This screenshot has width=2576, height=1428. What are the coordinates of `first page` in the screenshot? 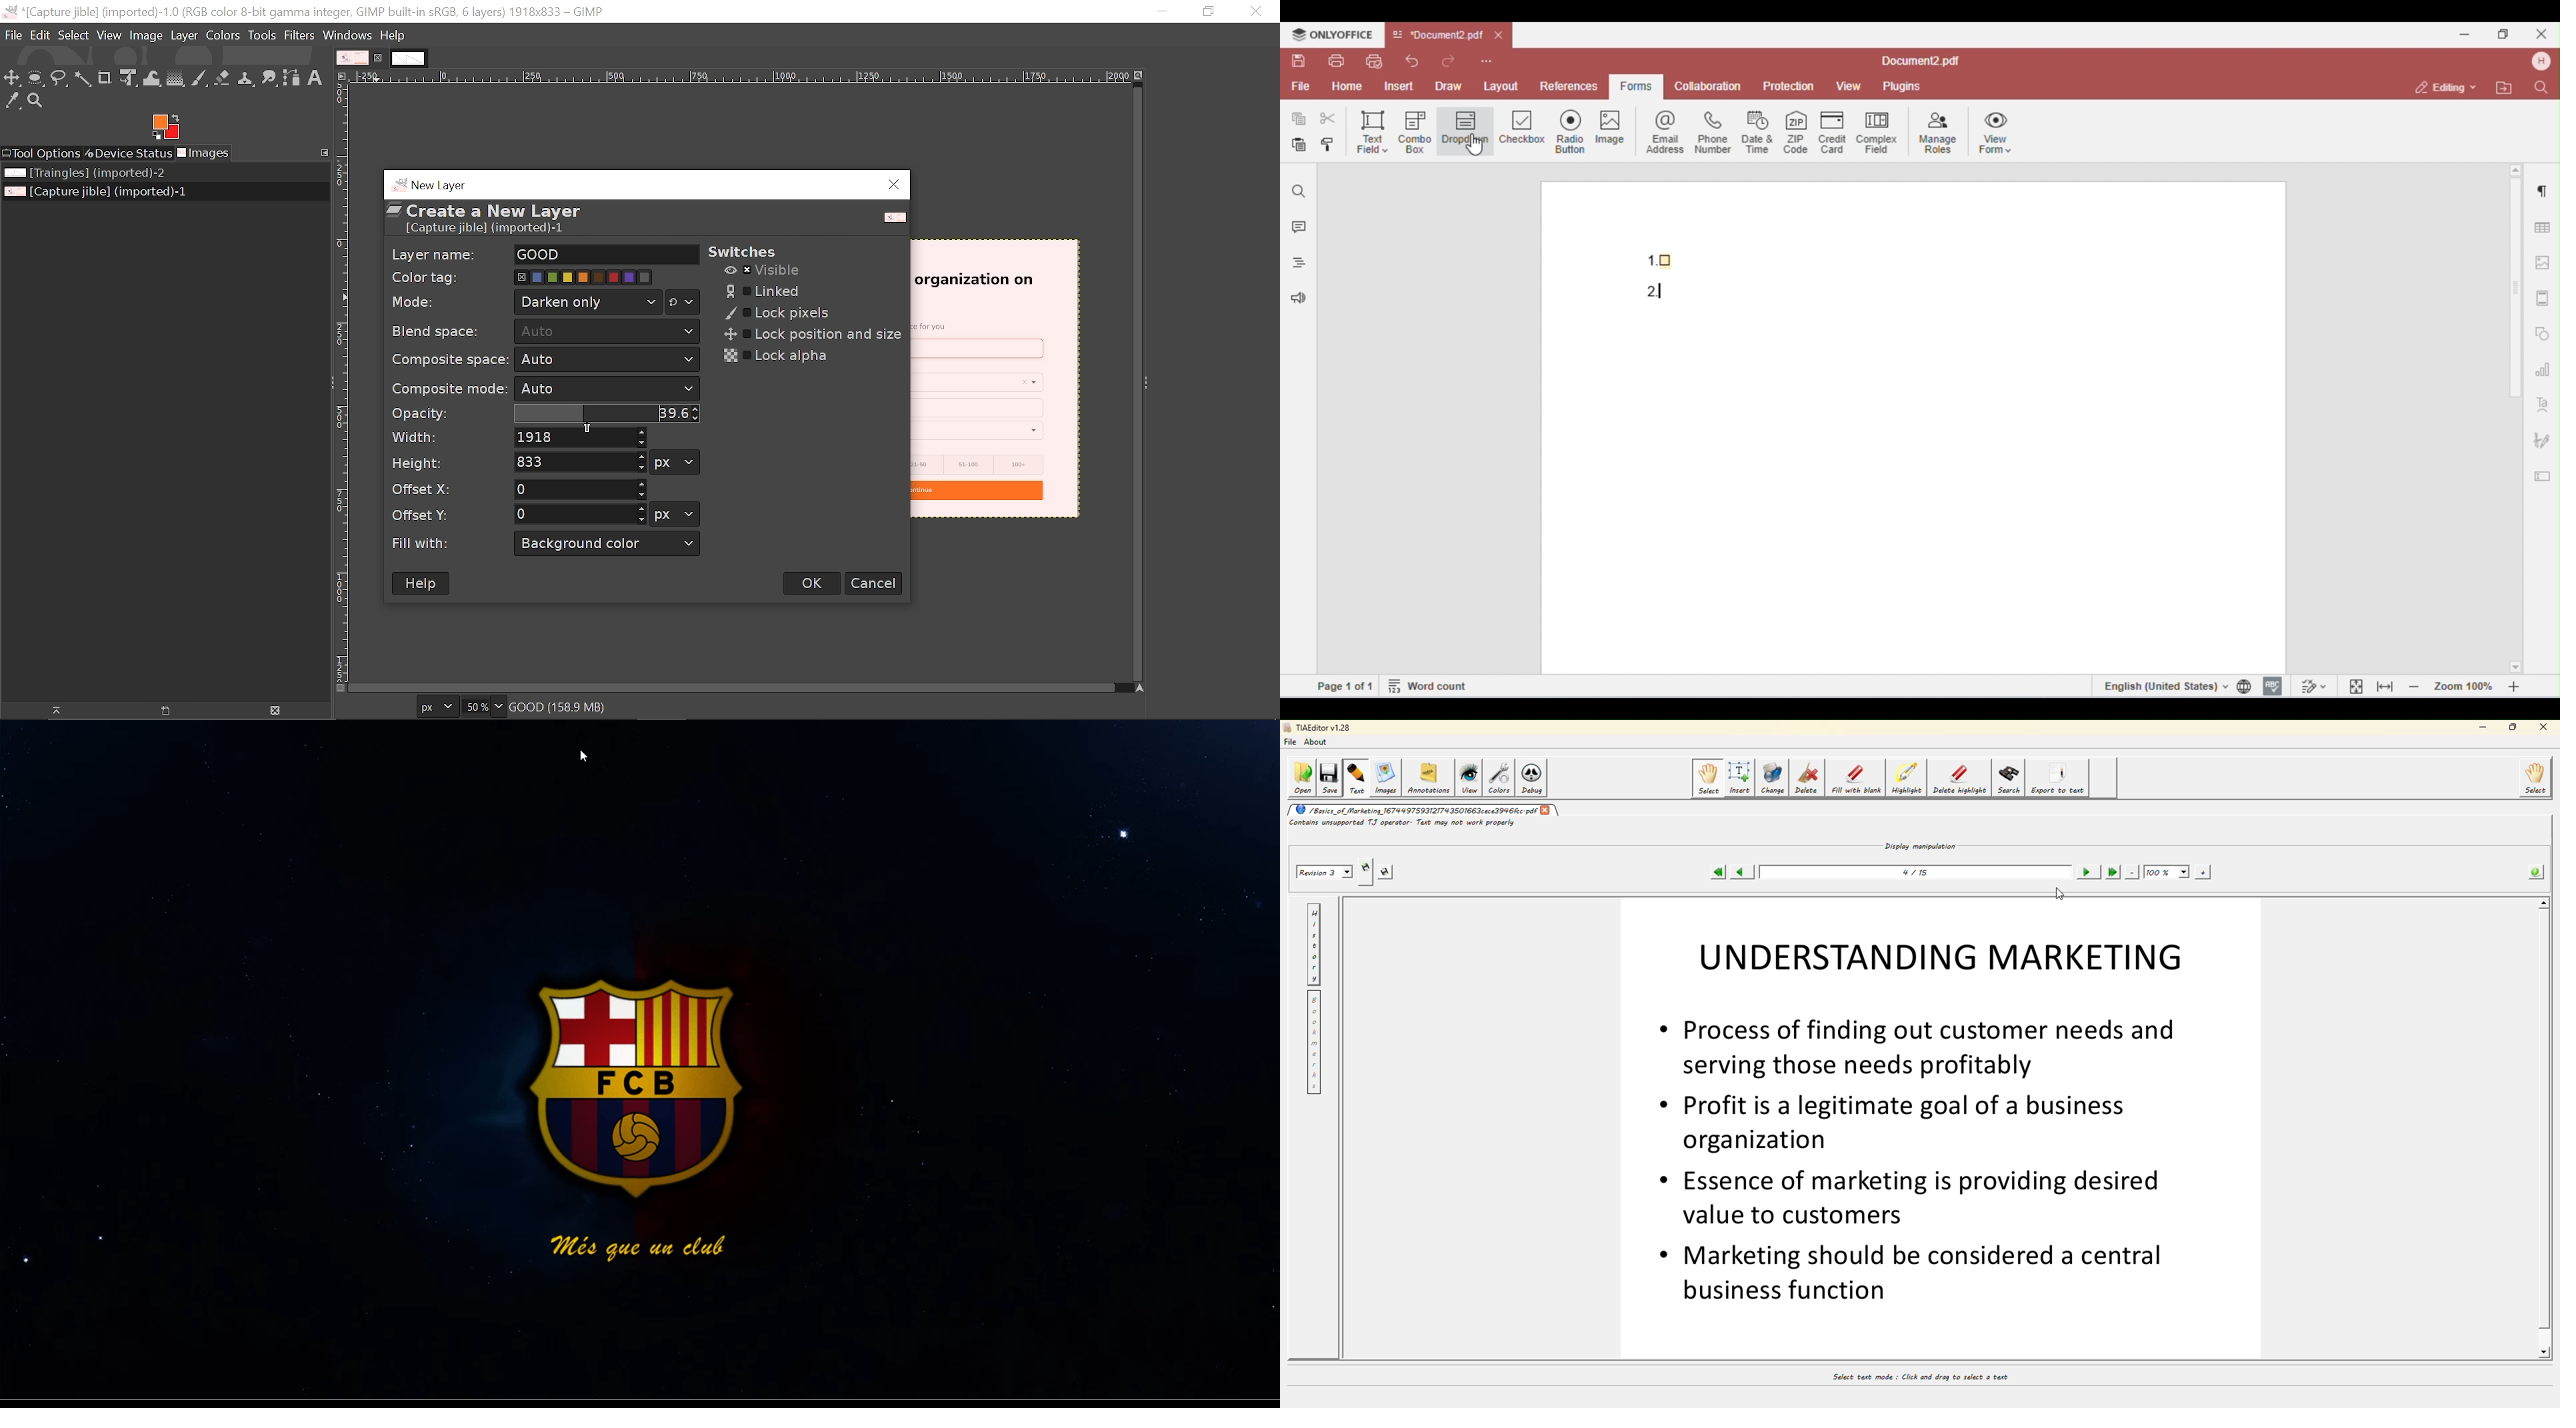 It's located at (1717, 872).